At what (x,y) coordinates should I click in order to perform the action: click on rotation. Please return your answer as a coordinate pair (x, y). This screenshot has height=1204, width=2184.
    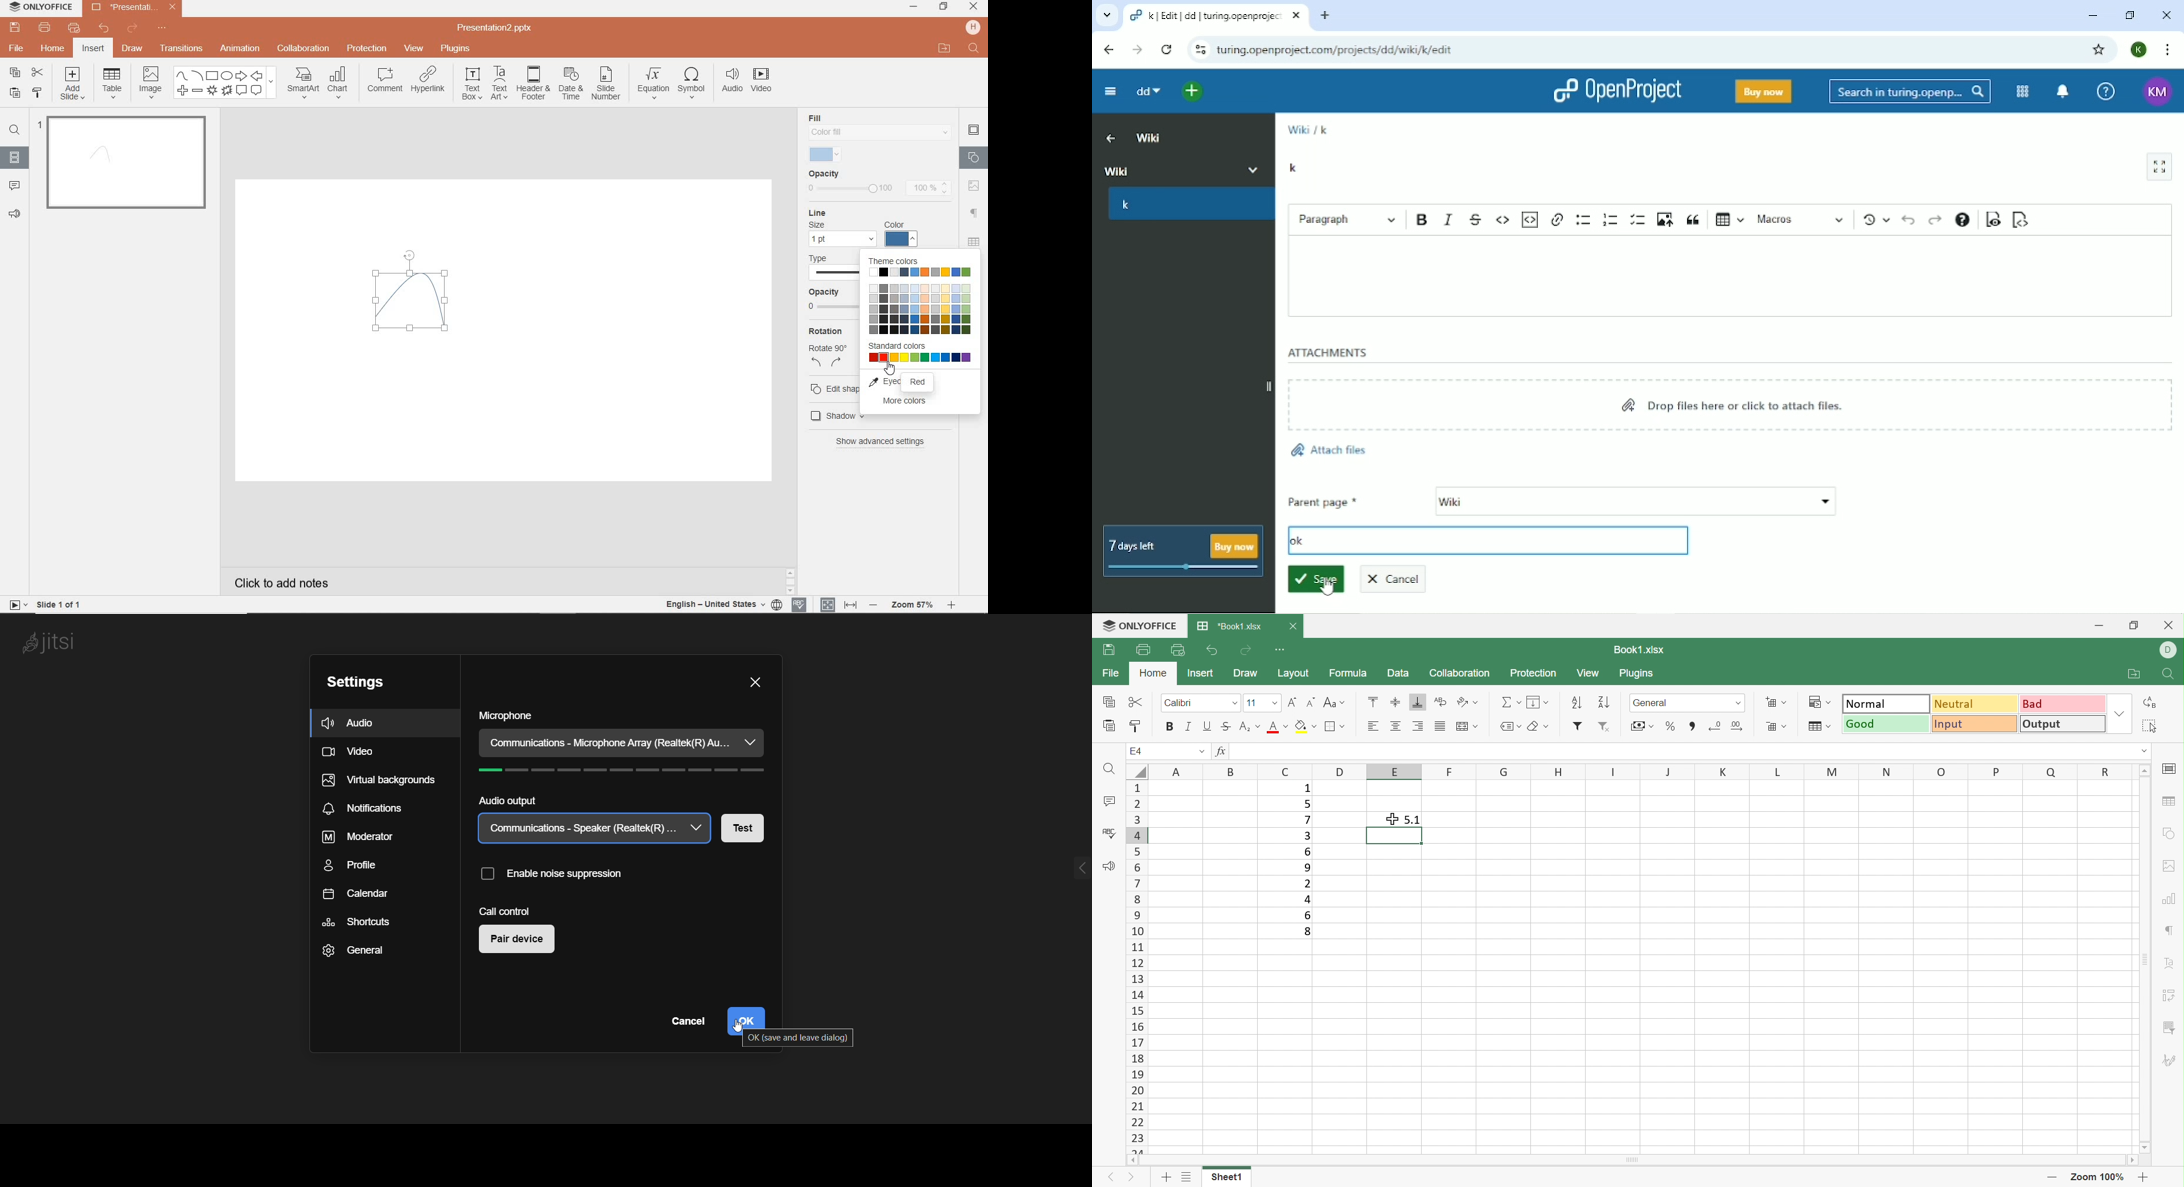
    Looking at the image, I should click on (829, 338).